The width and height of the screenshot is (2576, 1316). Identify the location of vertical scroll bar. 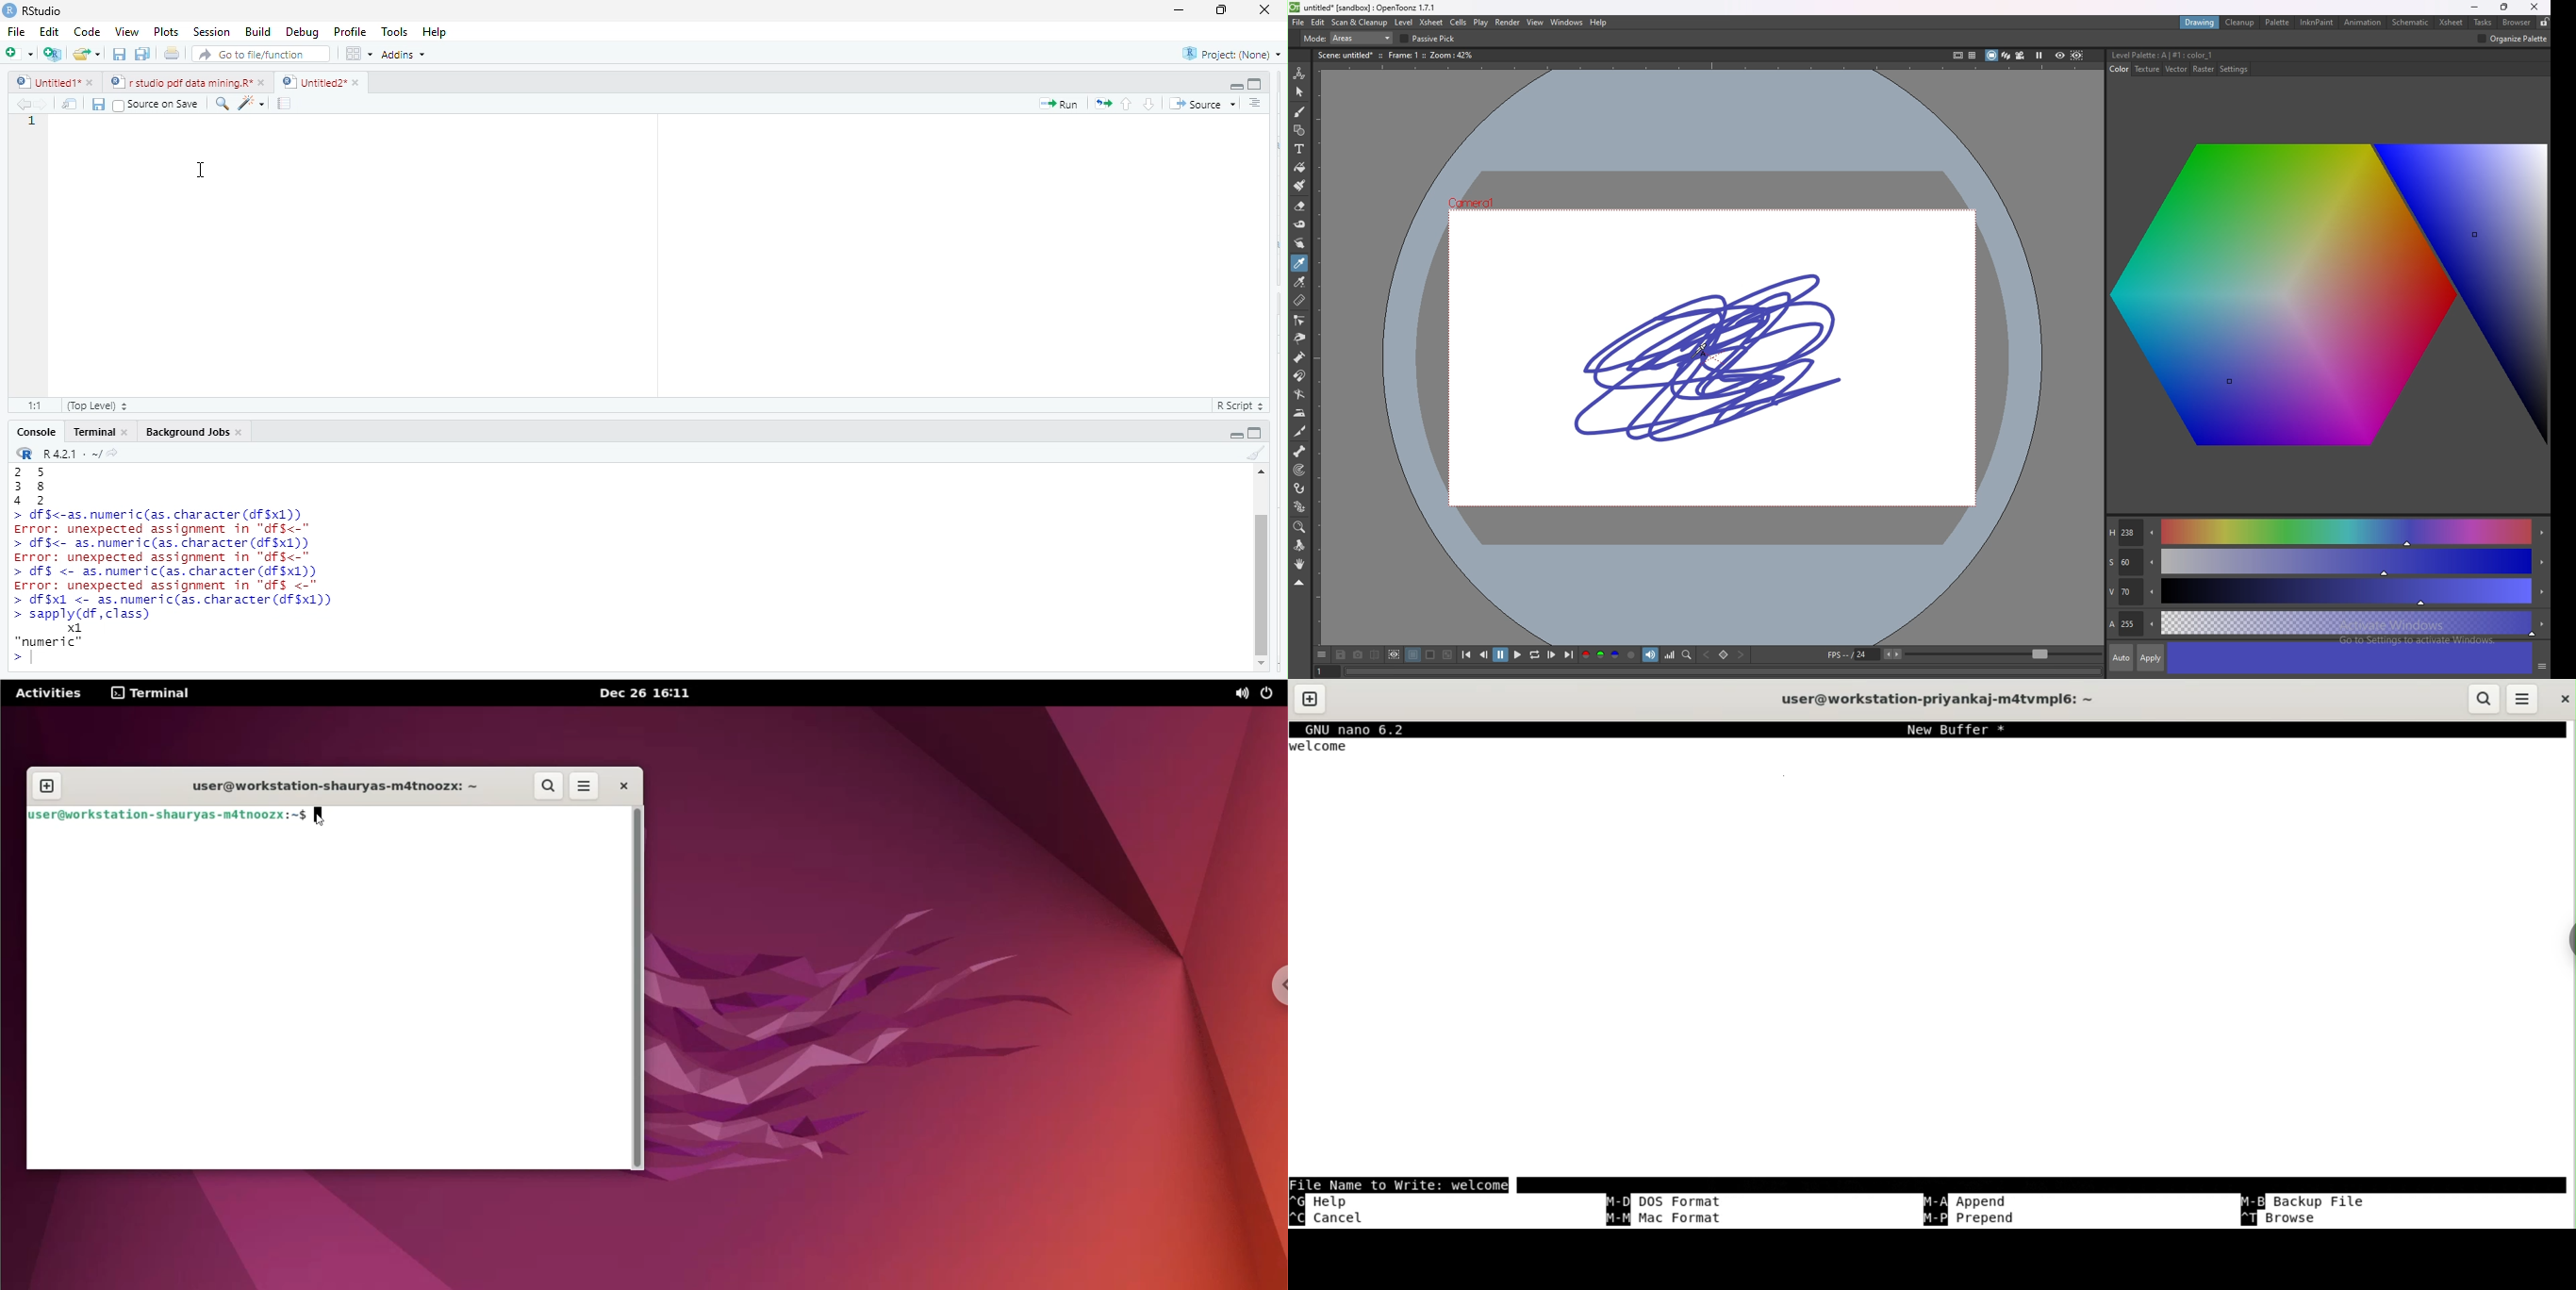
(1263, 567).